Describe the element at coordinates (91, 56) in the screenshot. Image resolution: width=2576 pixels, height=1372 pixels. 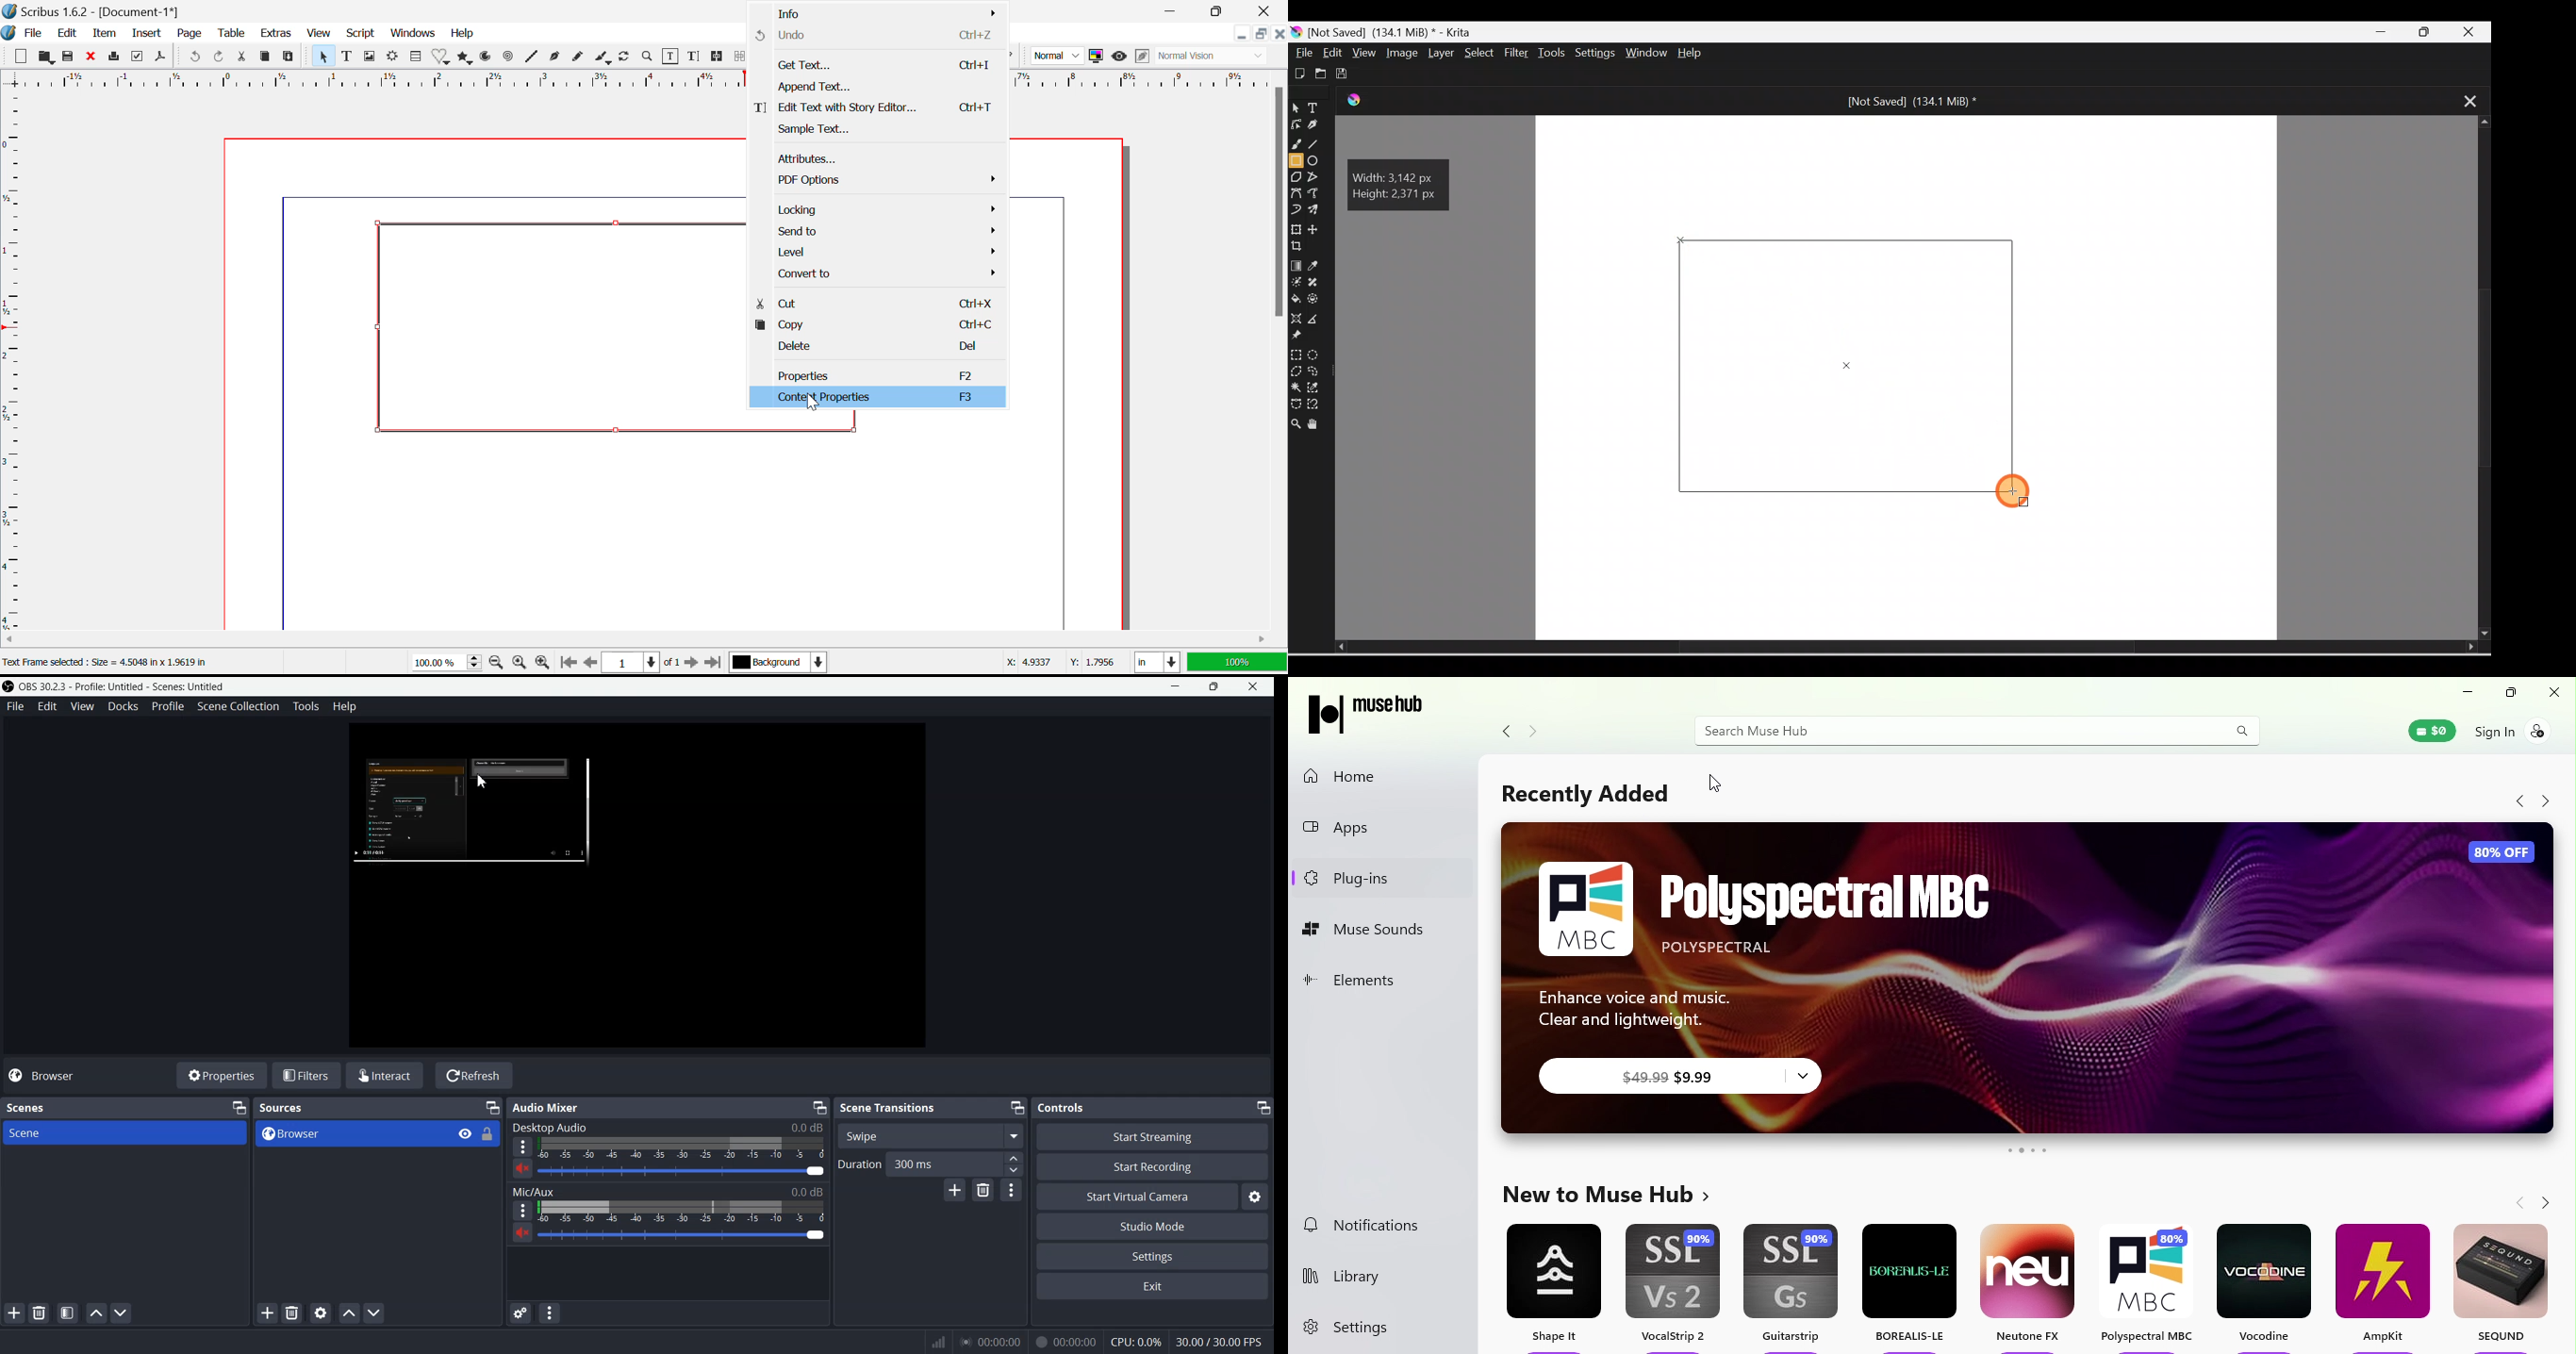
I see `Discard` at that location.